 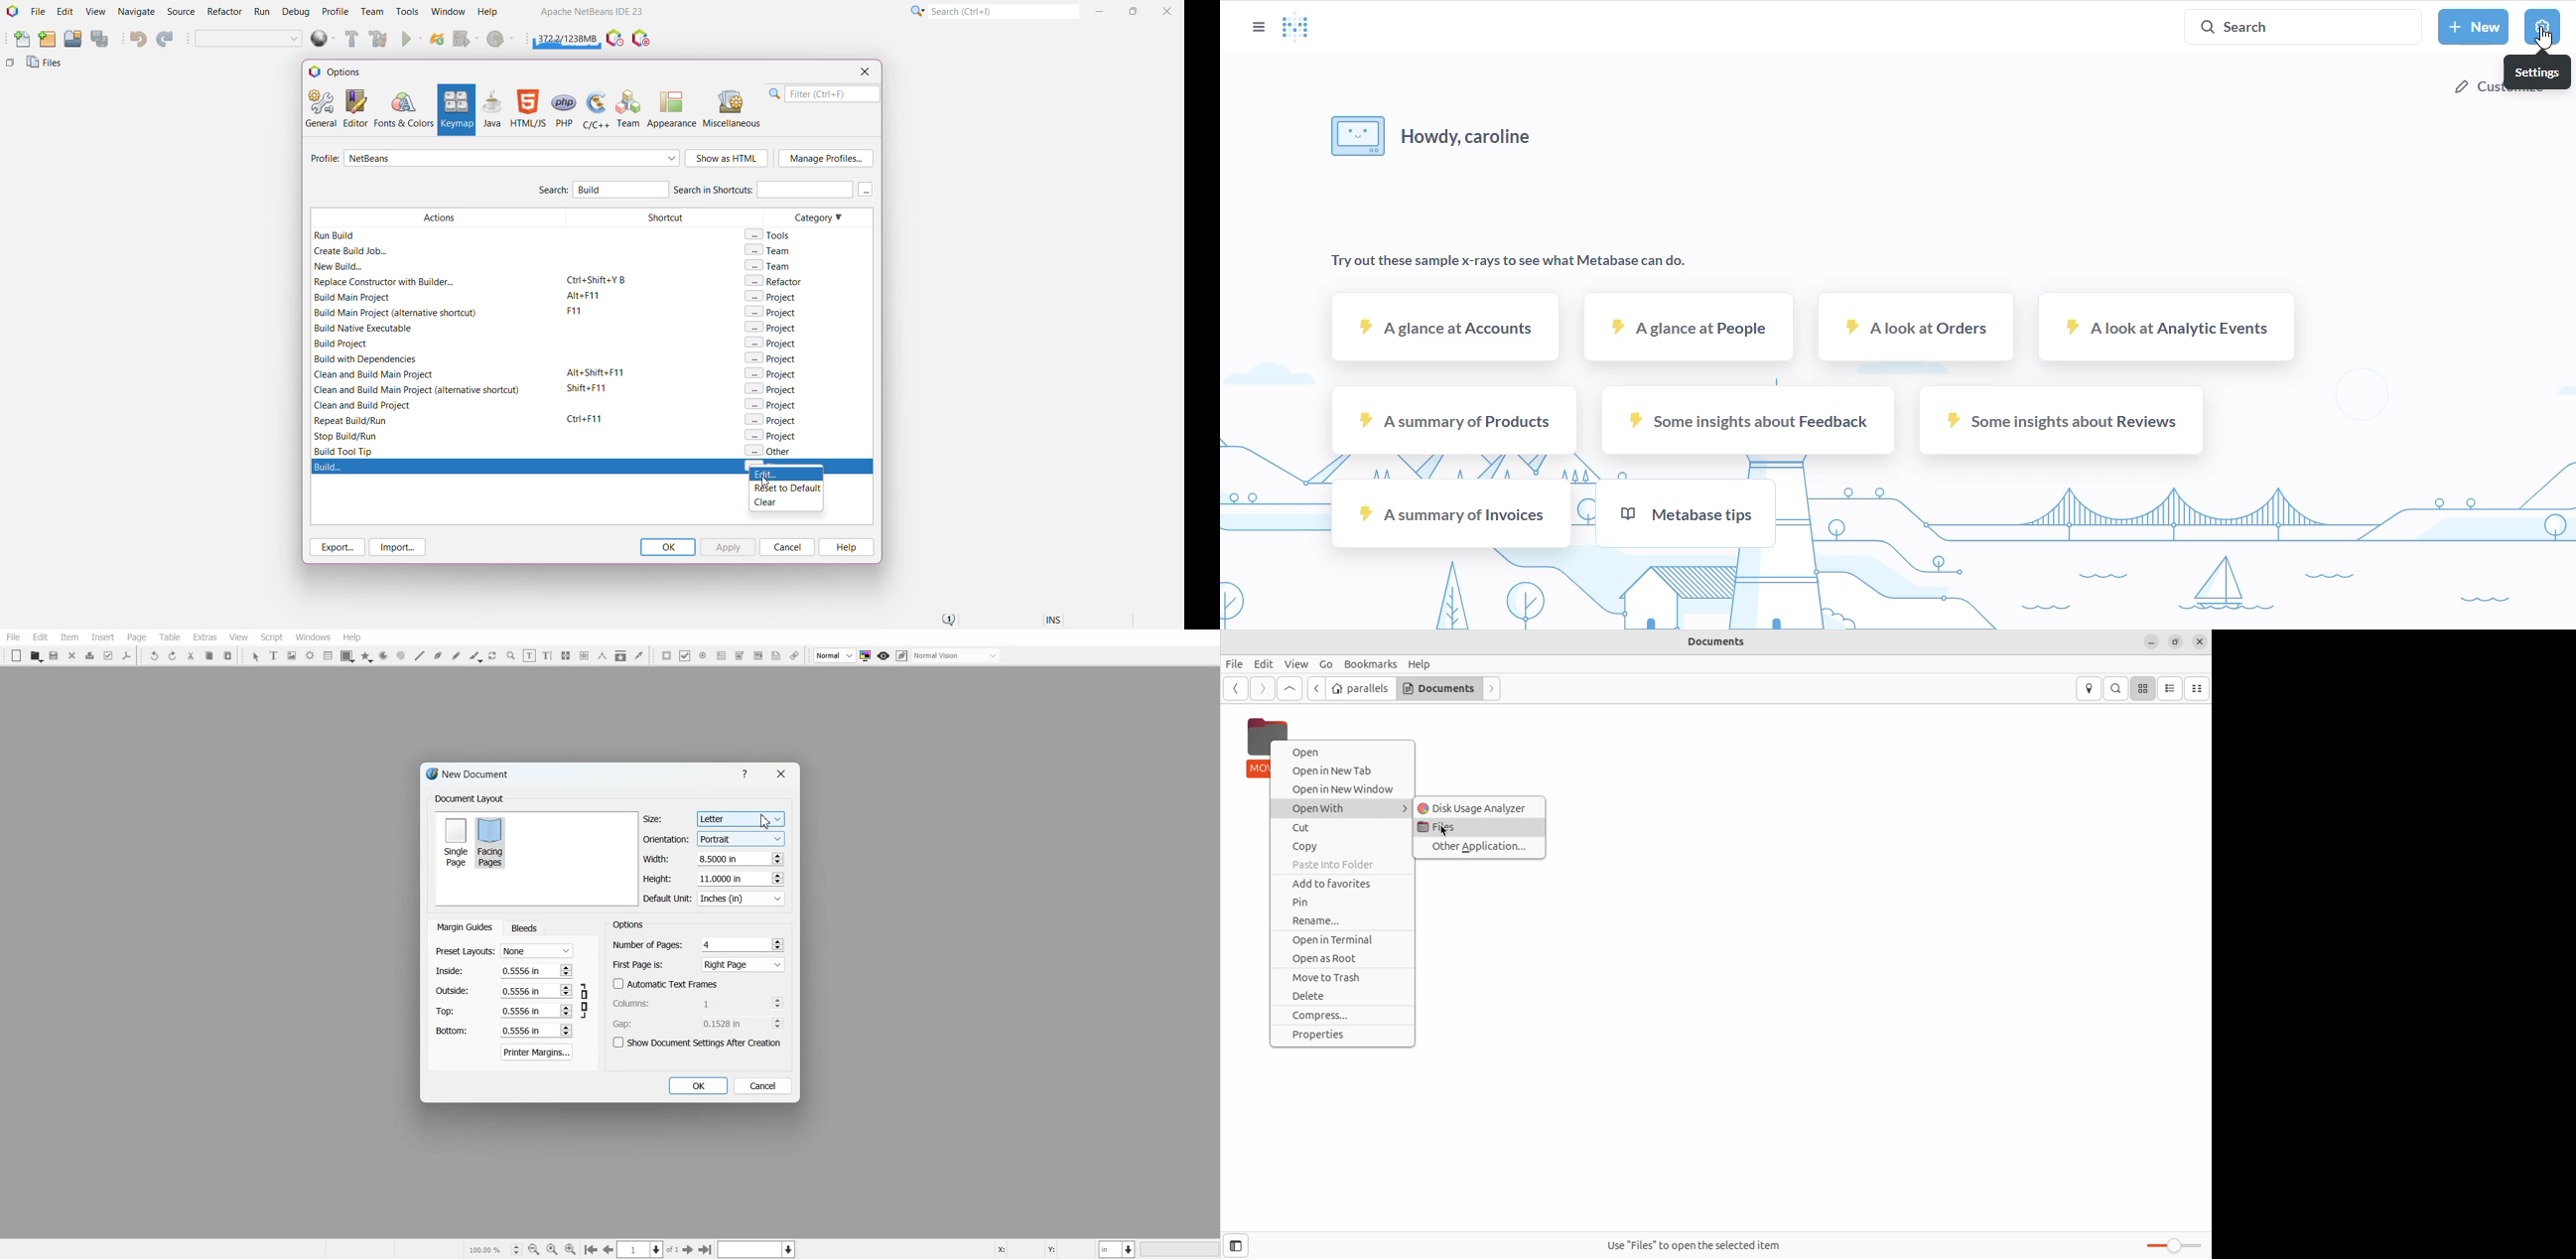 I want to click on 8.5000 in, so click(x=721, y=858).